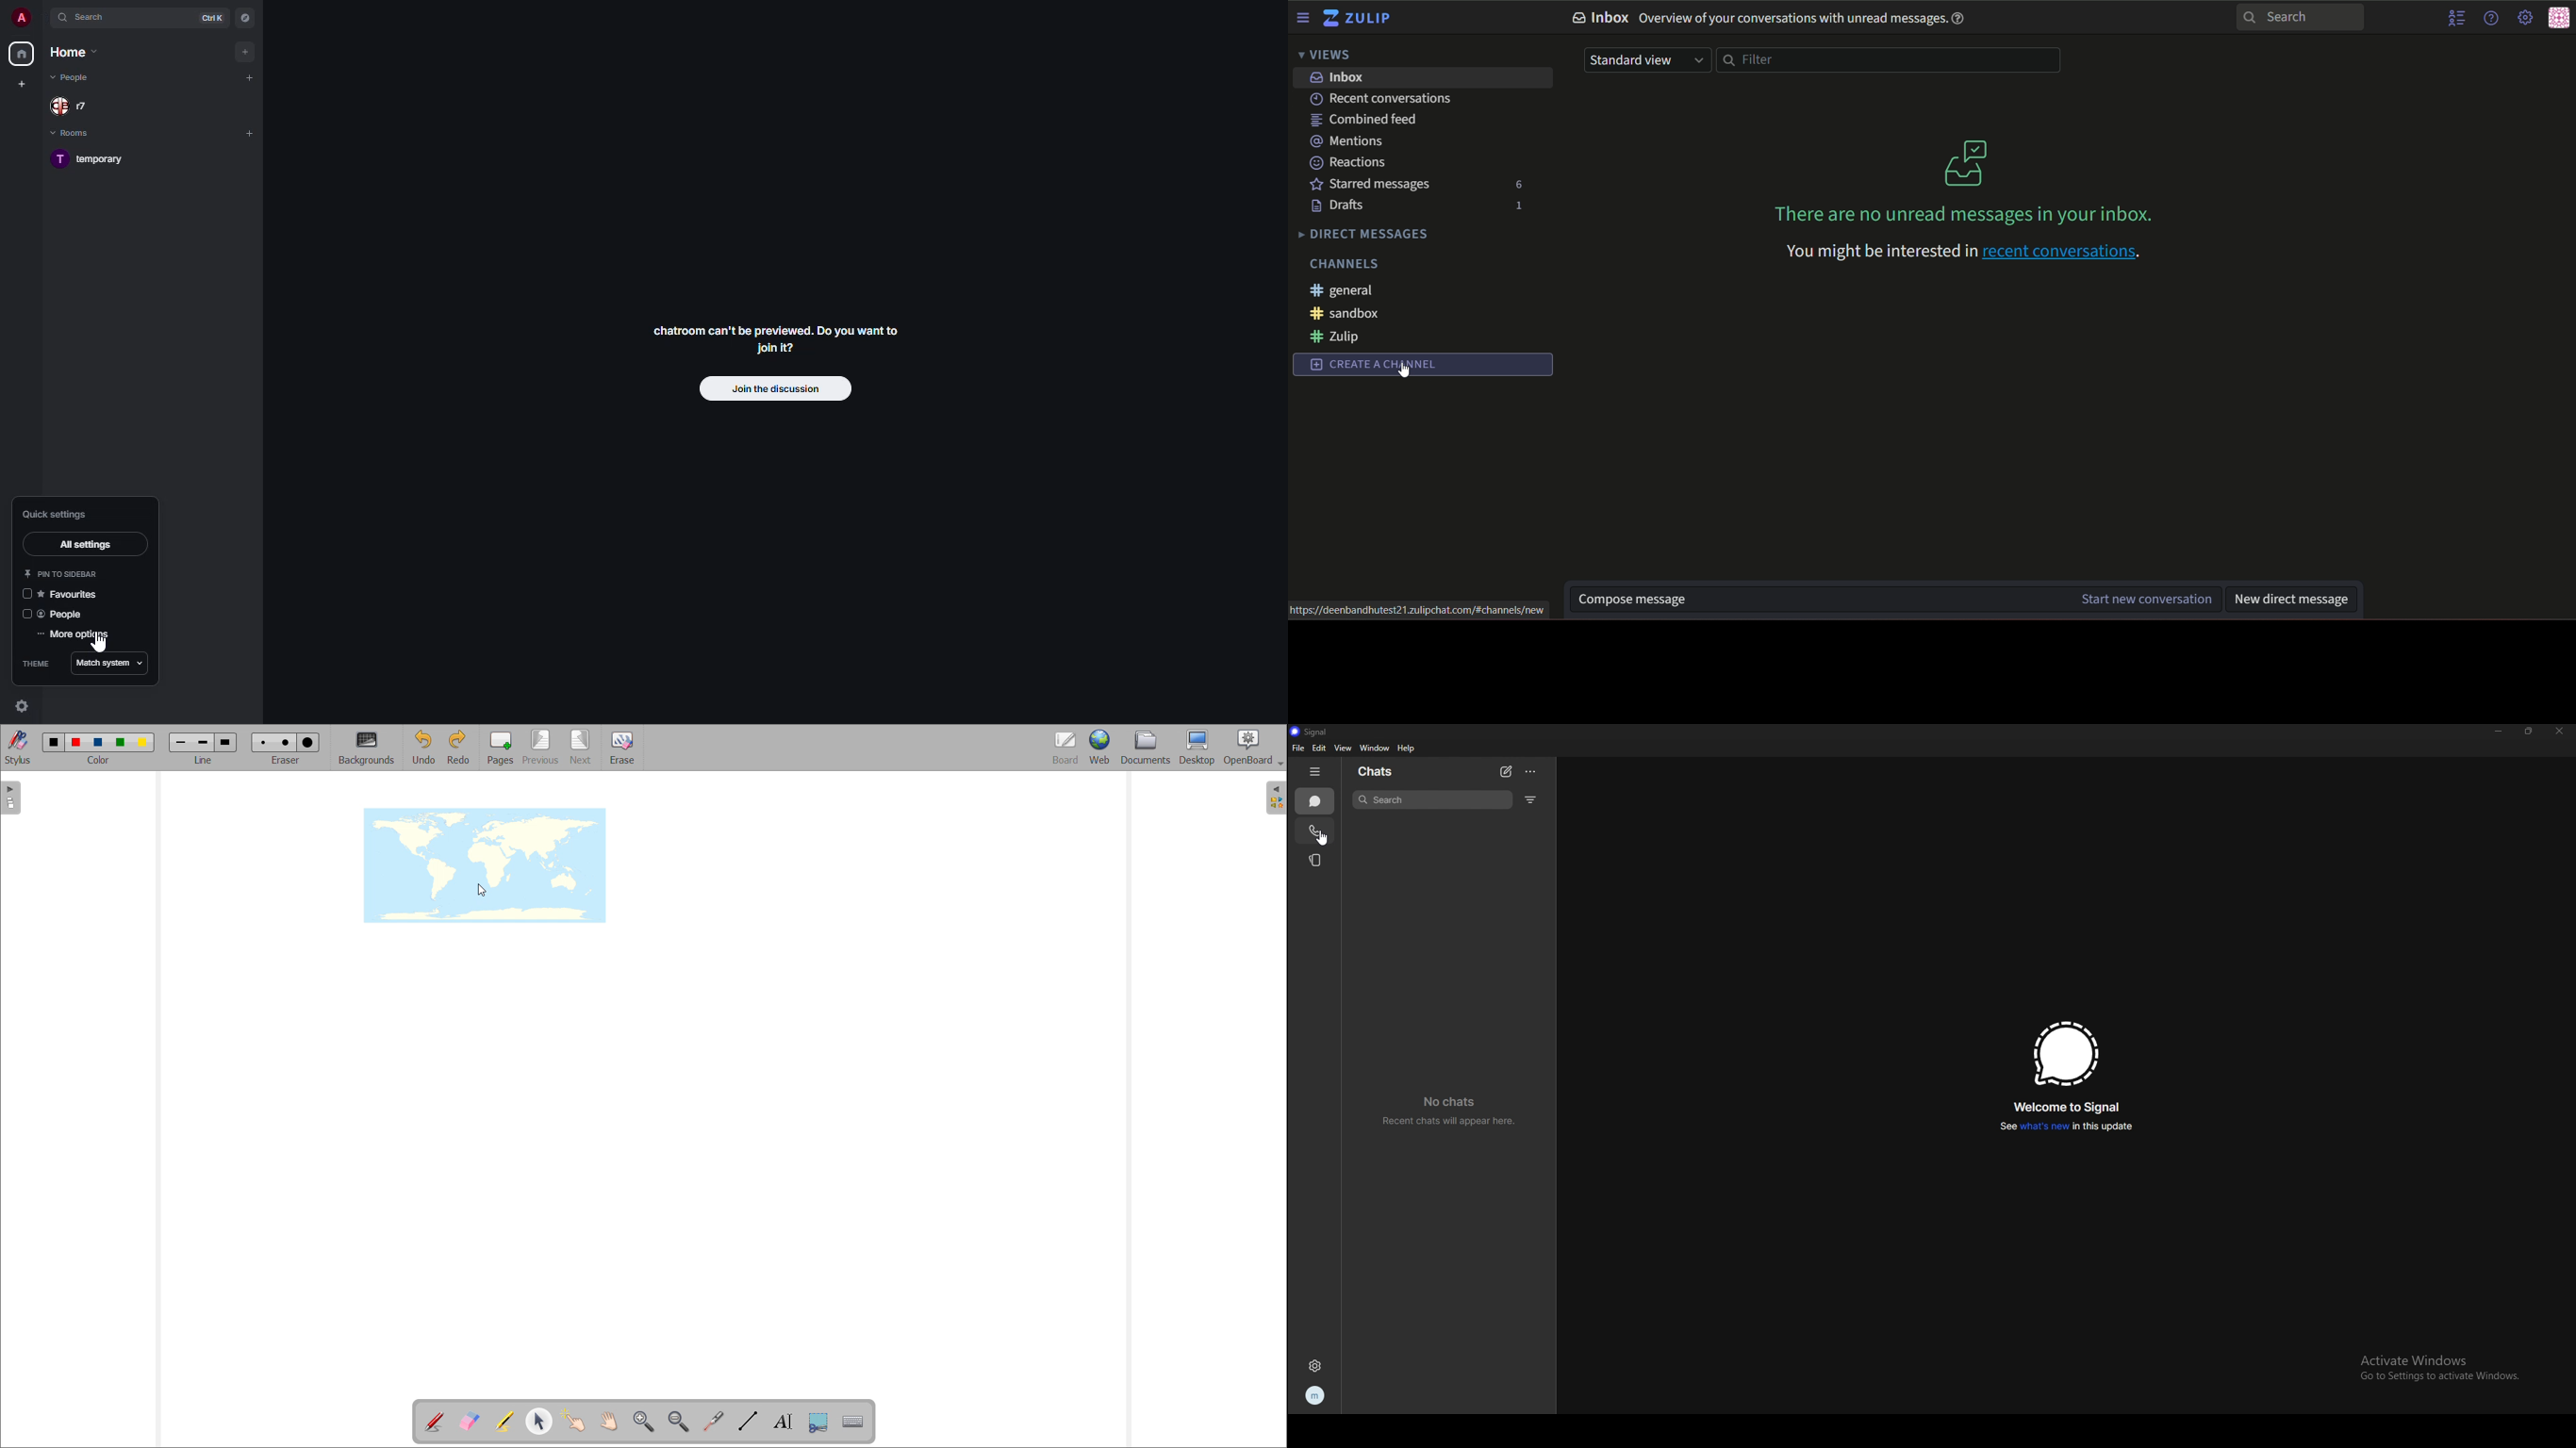 The width and height of the screenshot is (2576, 1456). What do you see at coordinates (25, 611) in the screenshot?
I see `disabled` at bounding box center [25, 611].